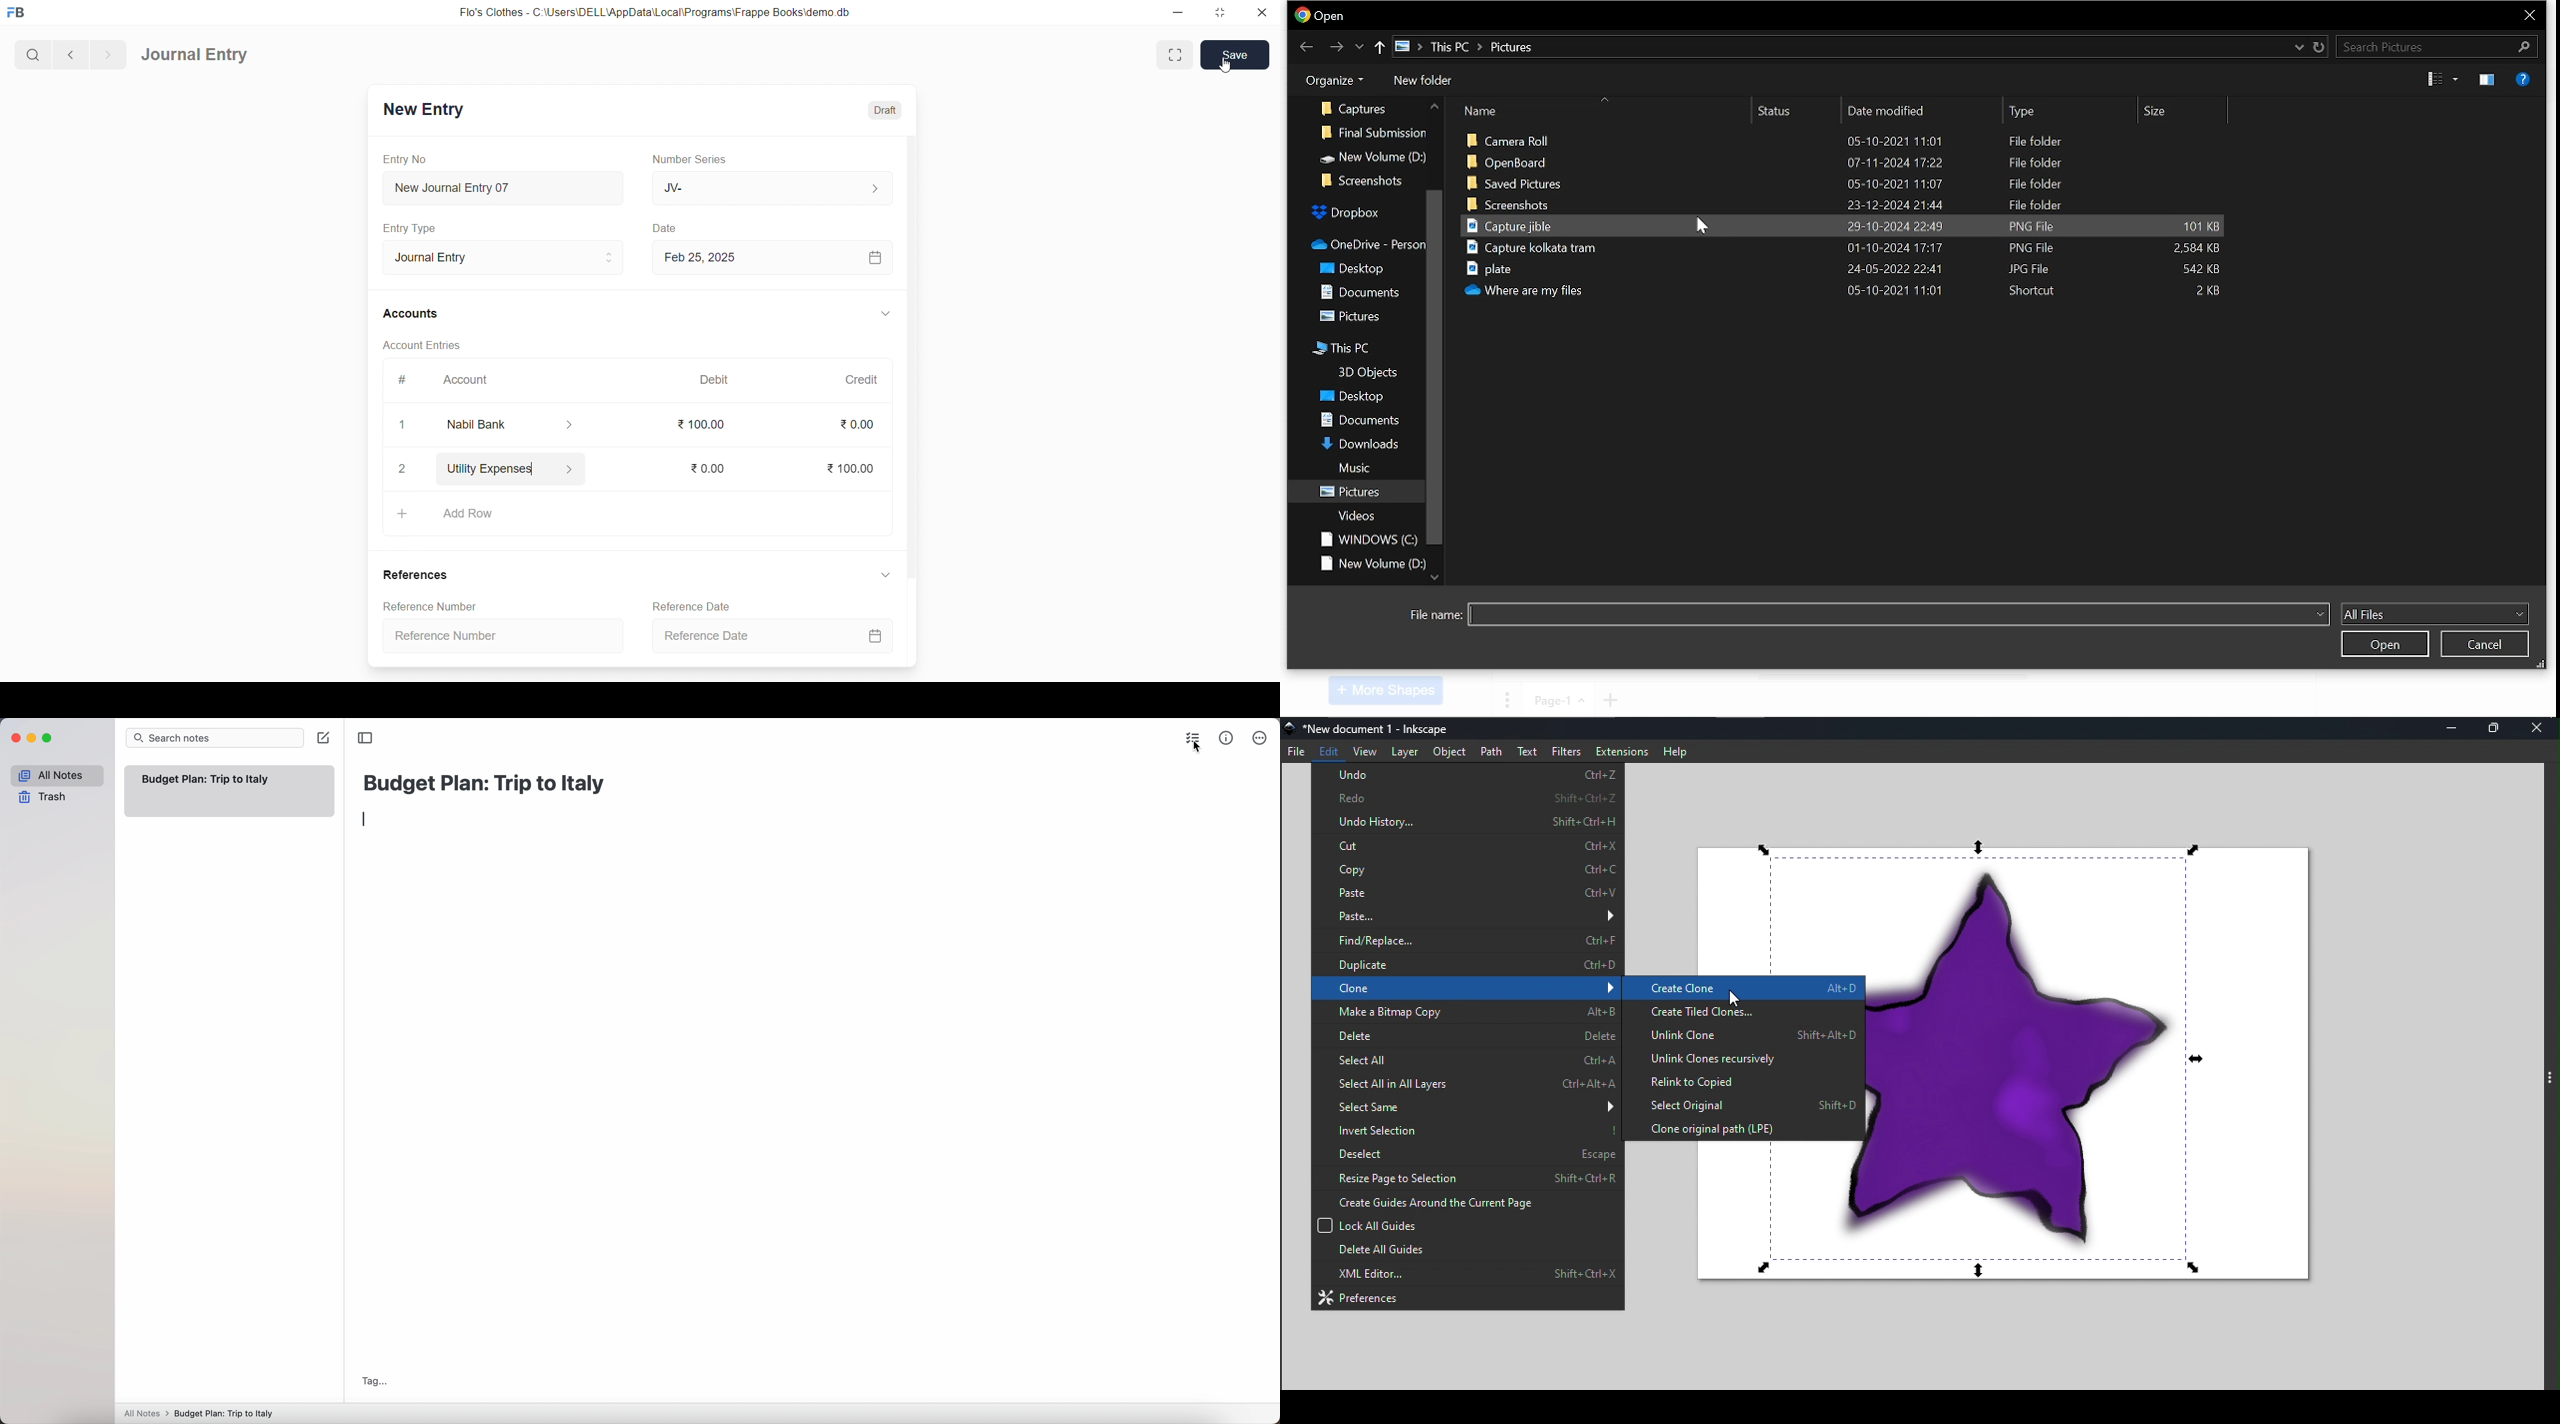 The height and width of the screenshot is (1428, 2576). What do you see at coordinates (366, 820) in the screenshot?
I see `enter/writing bar` at bounding box center [366, 820].